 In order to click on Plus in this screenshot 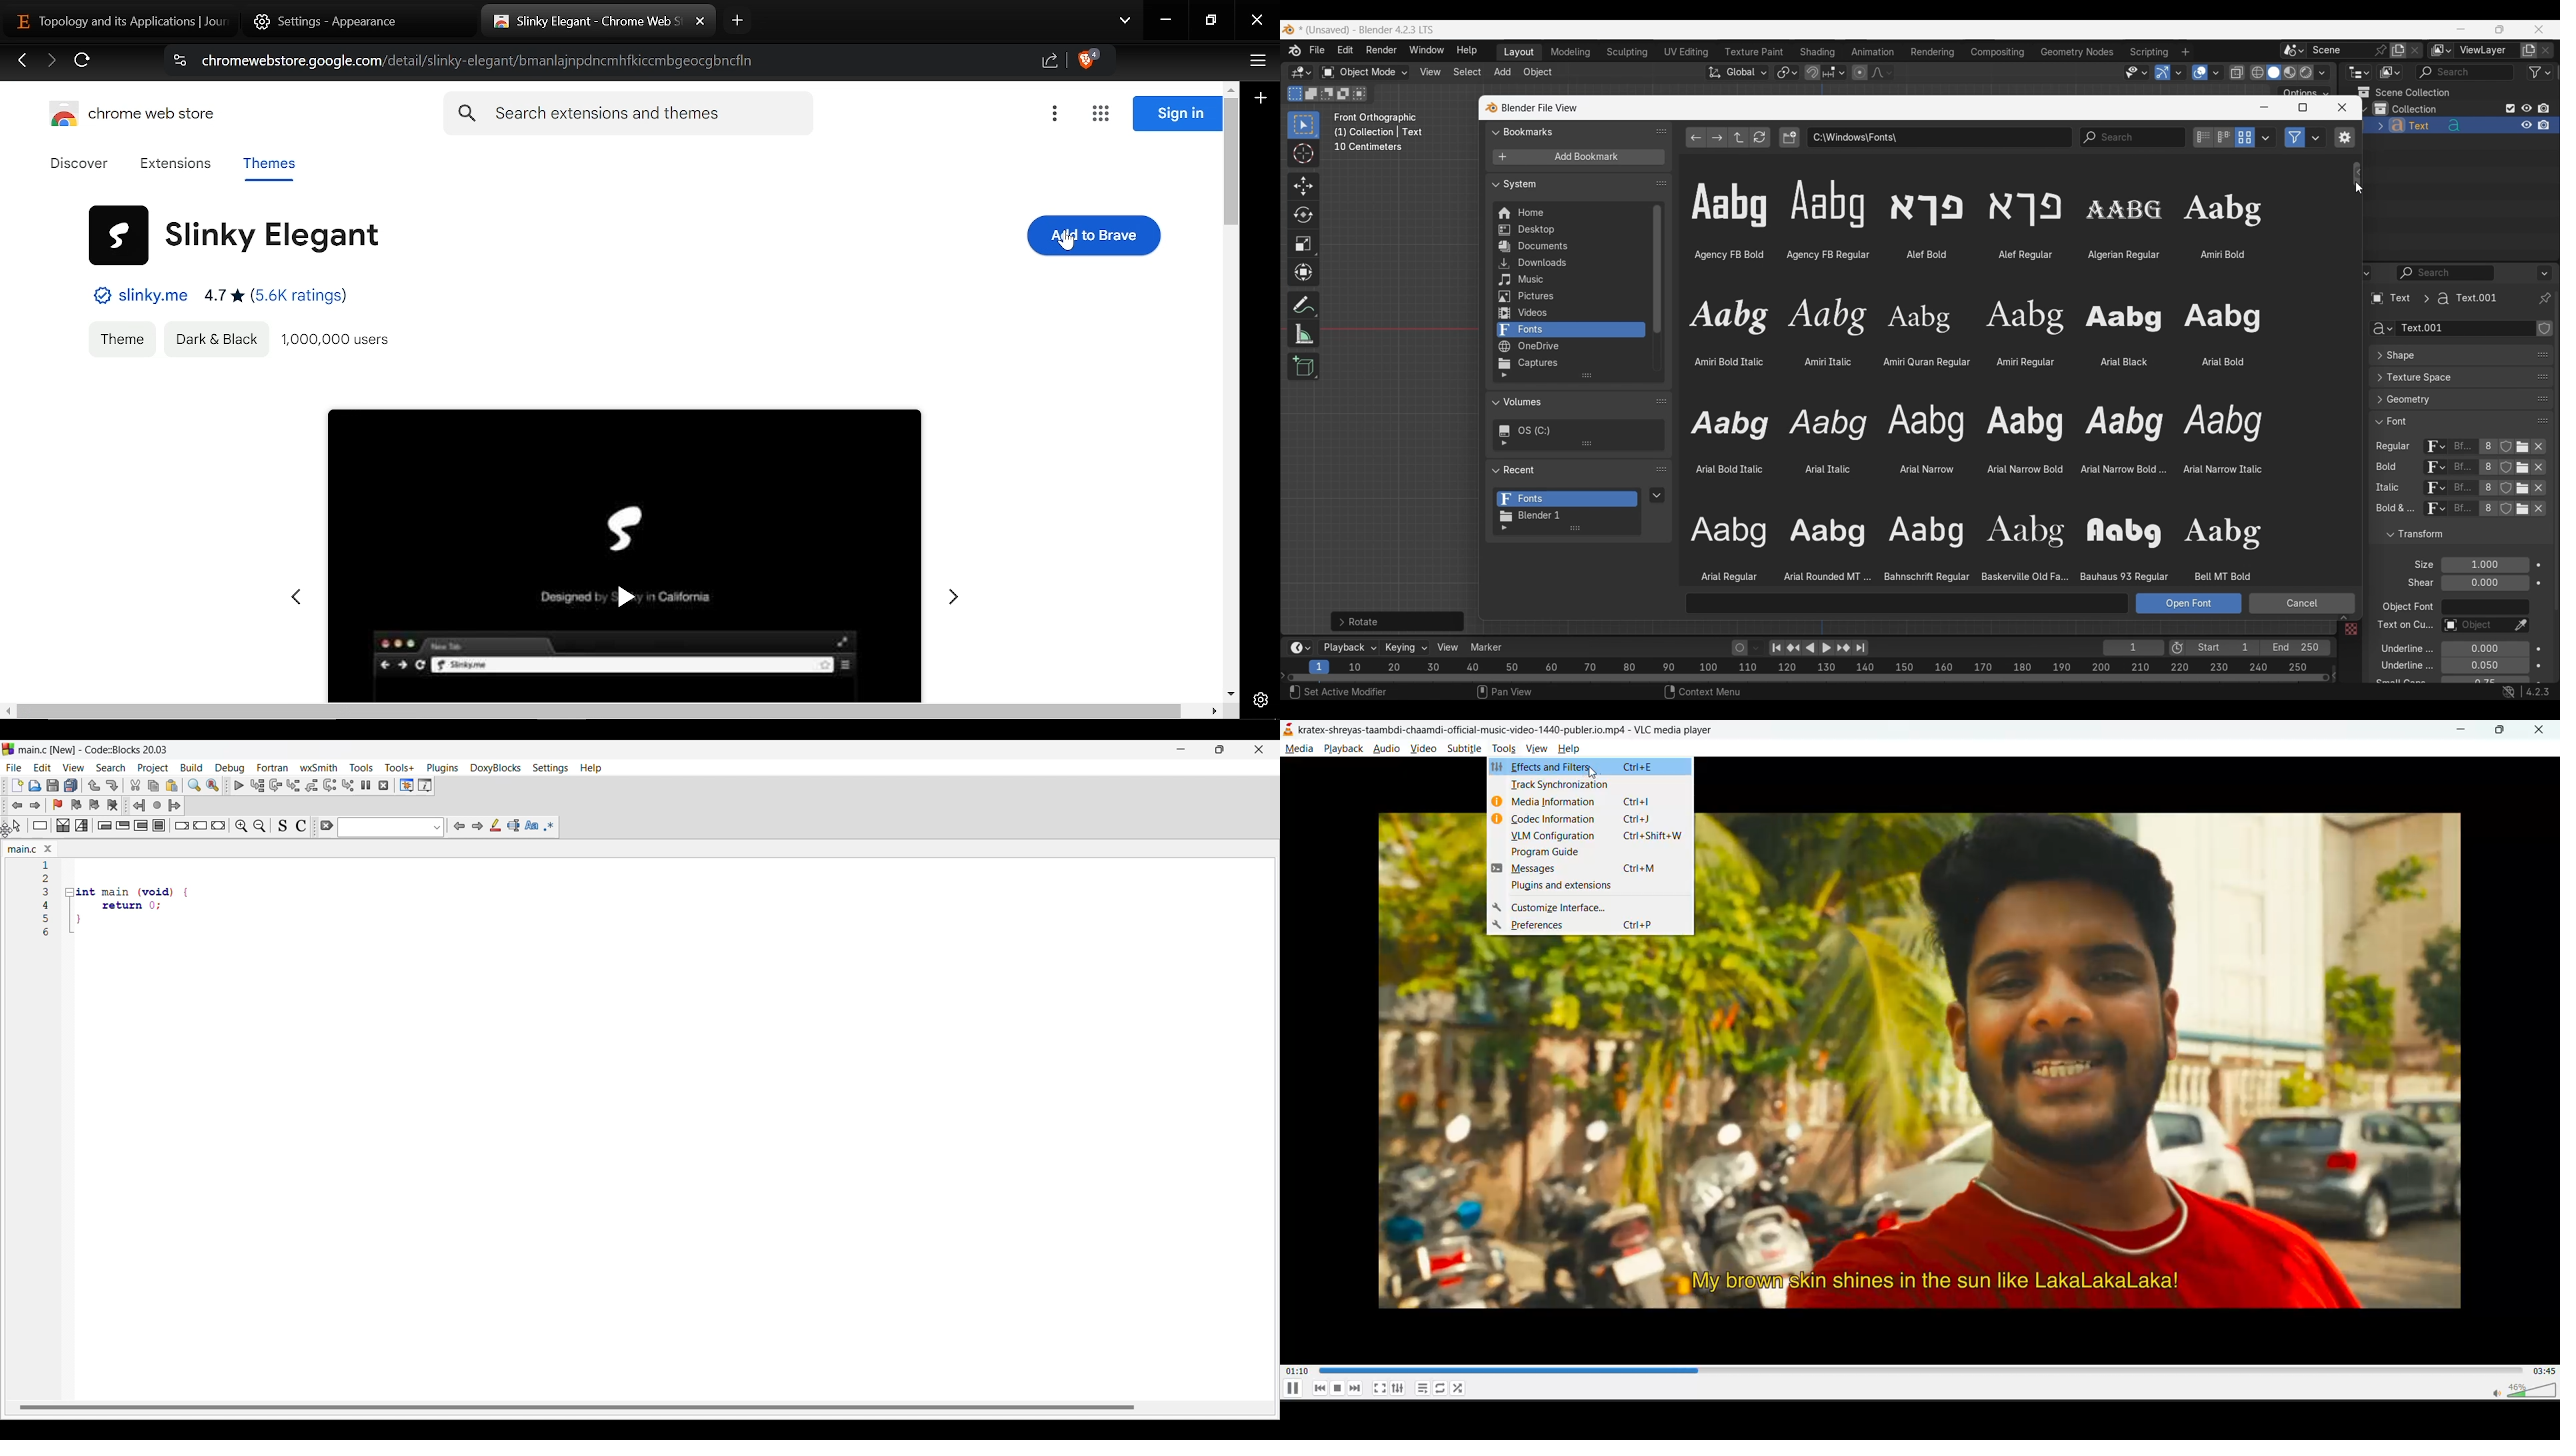, I will do `click(1262, 100)`.